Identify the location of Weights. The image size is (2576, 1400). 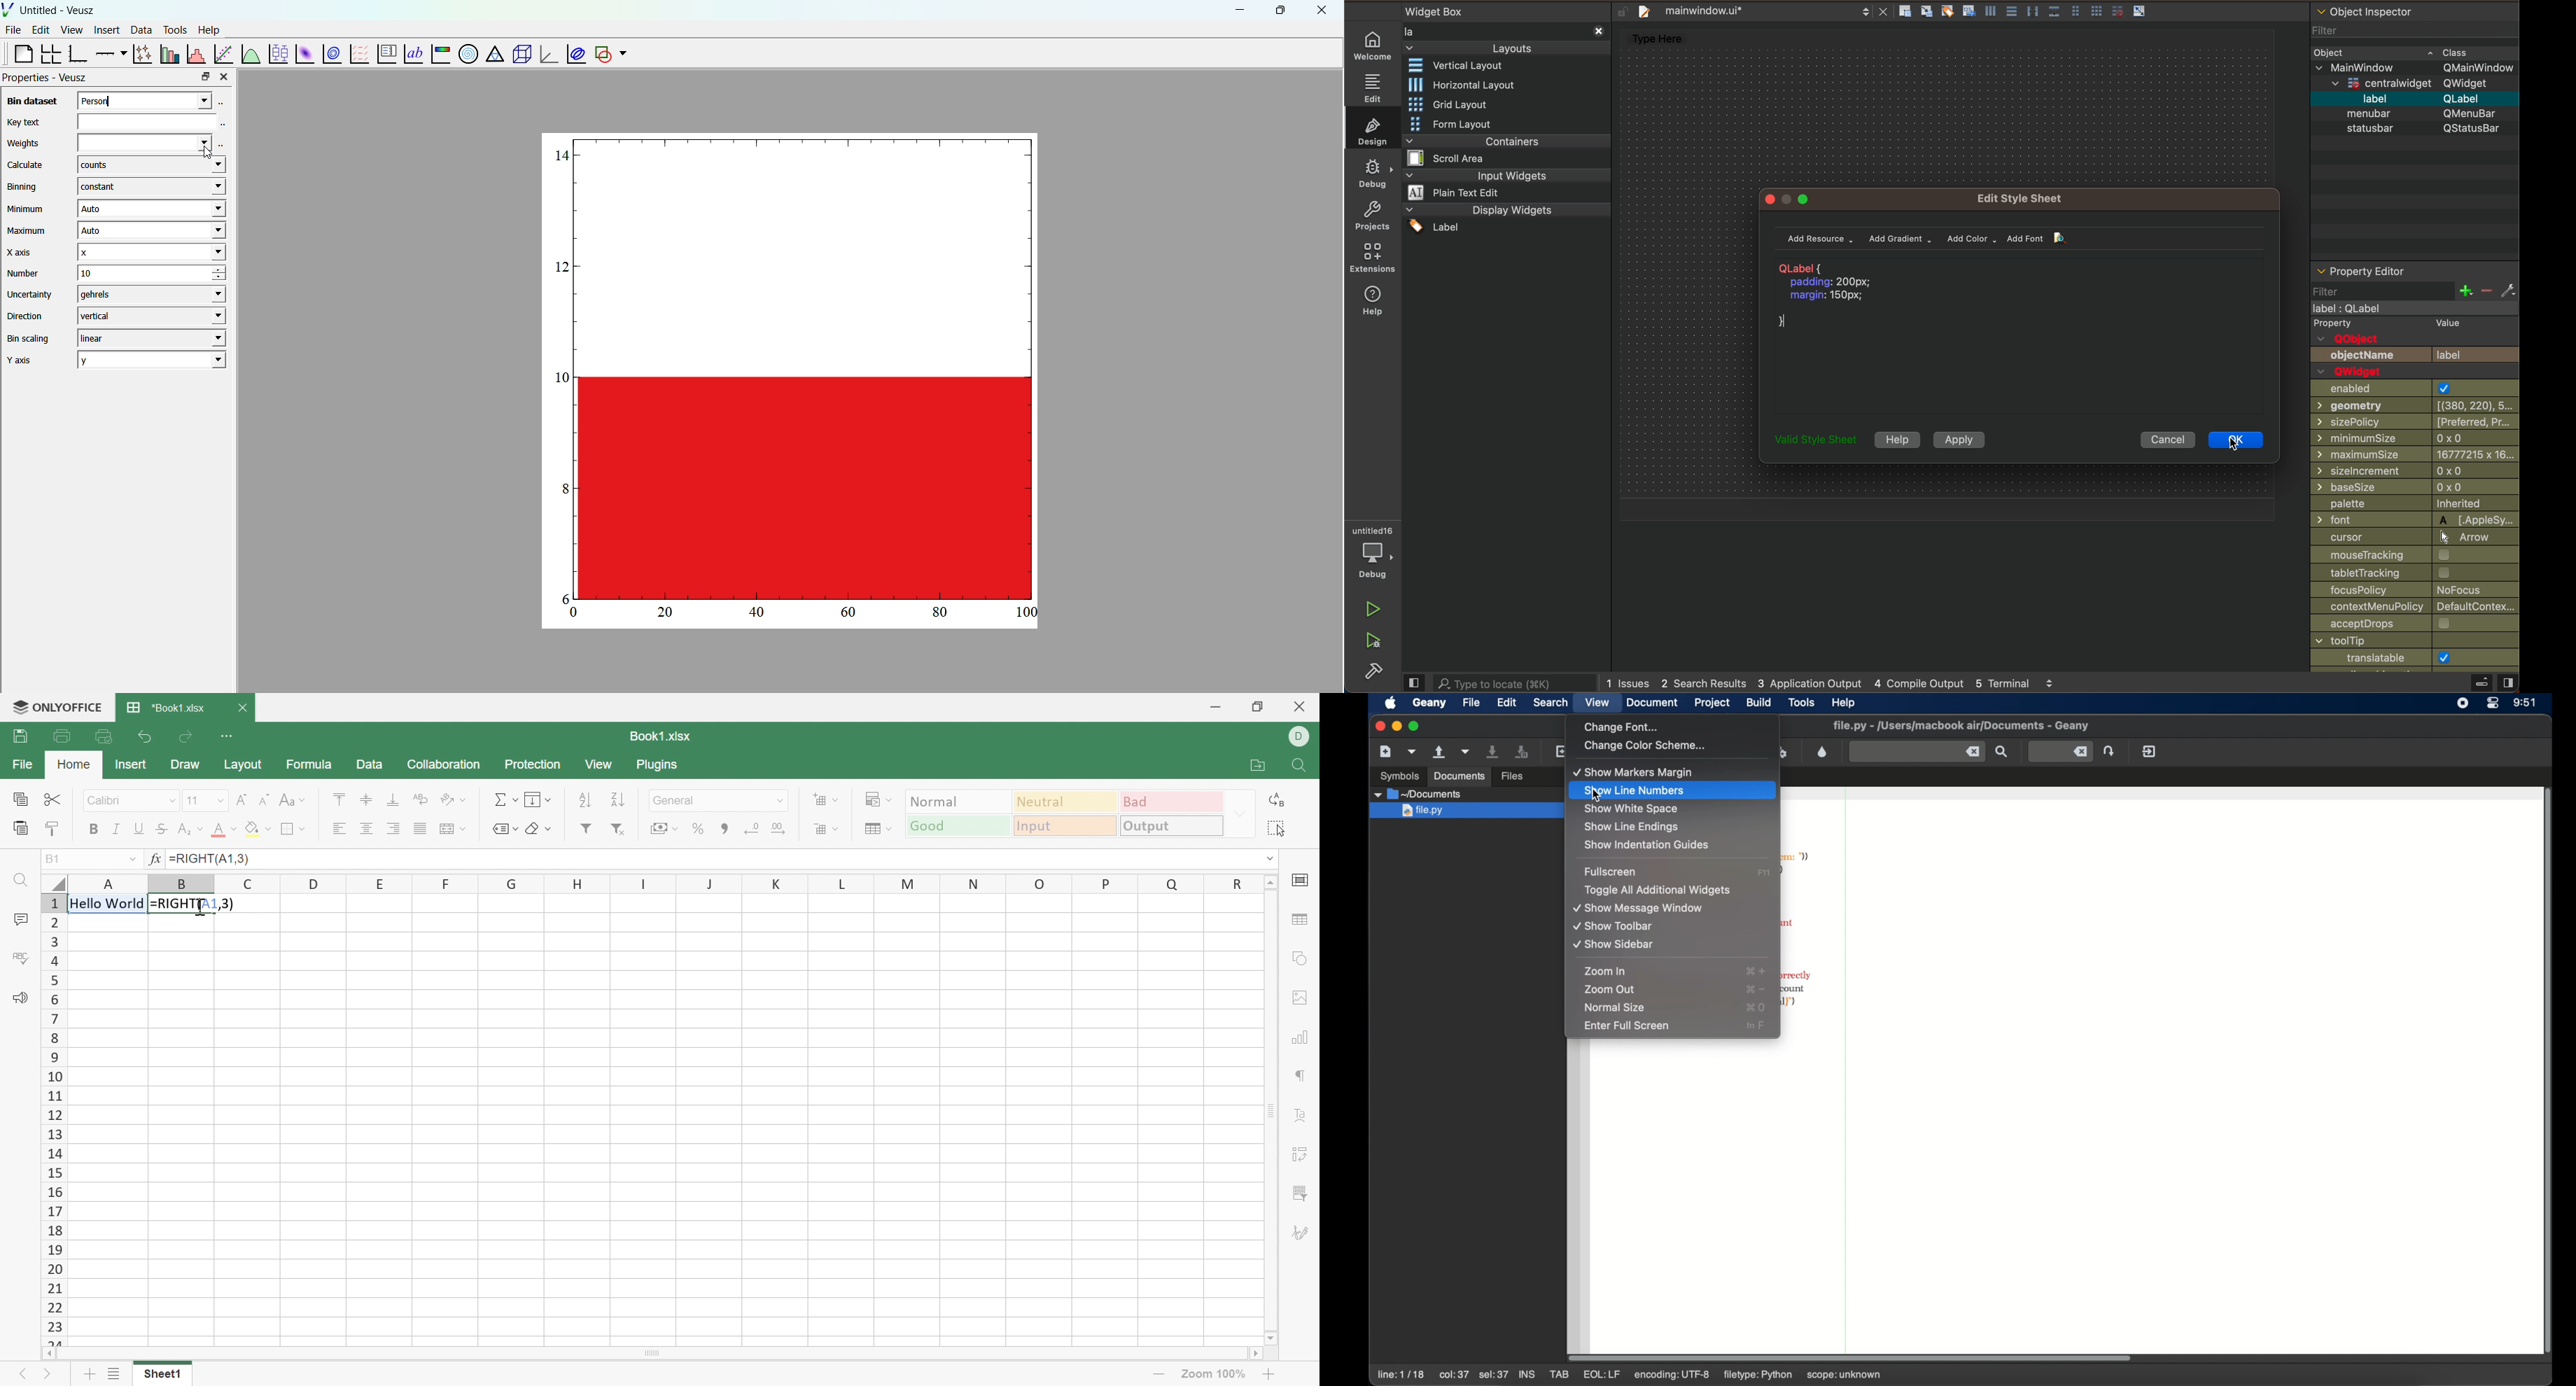
(23, 144).